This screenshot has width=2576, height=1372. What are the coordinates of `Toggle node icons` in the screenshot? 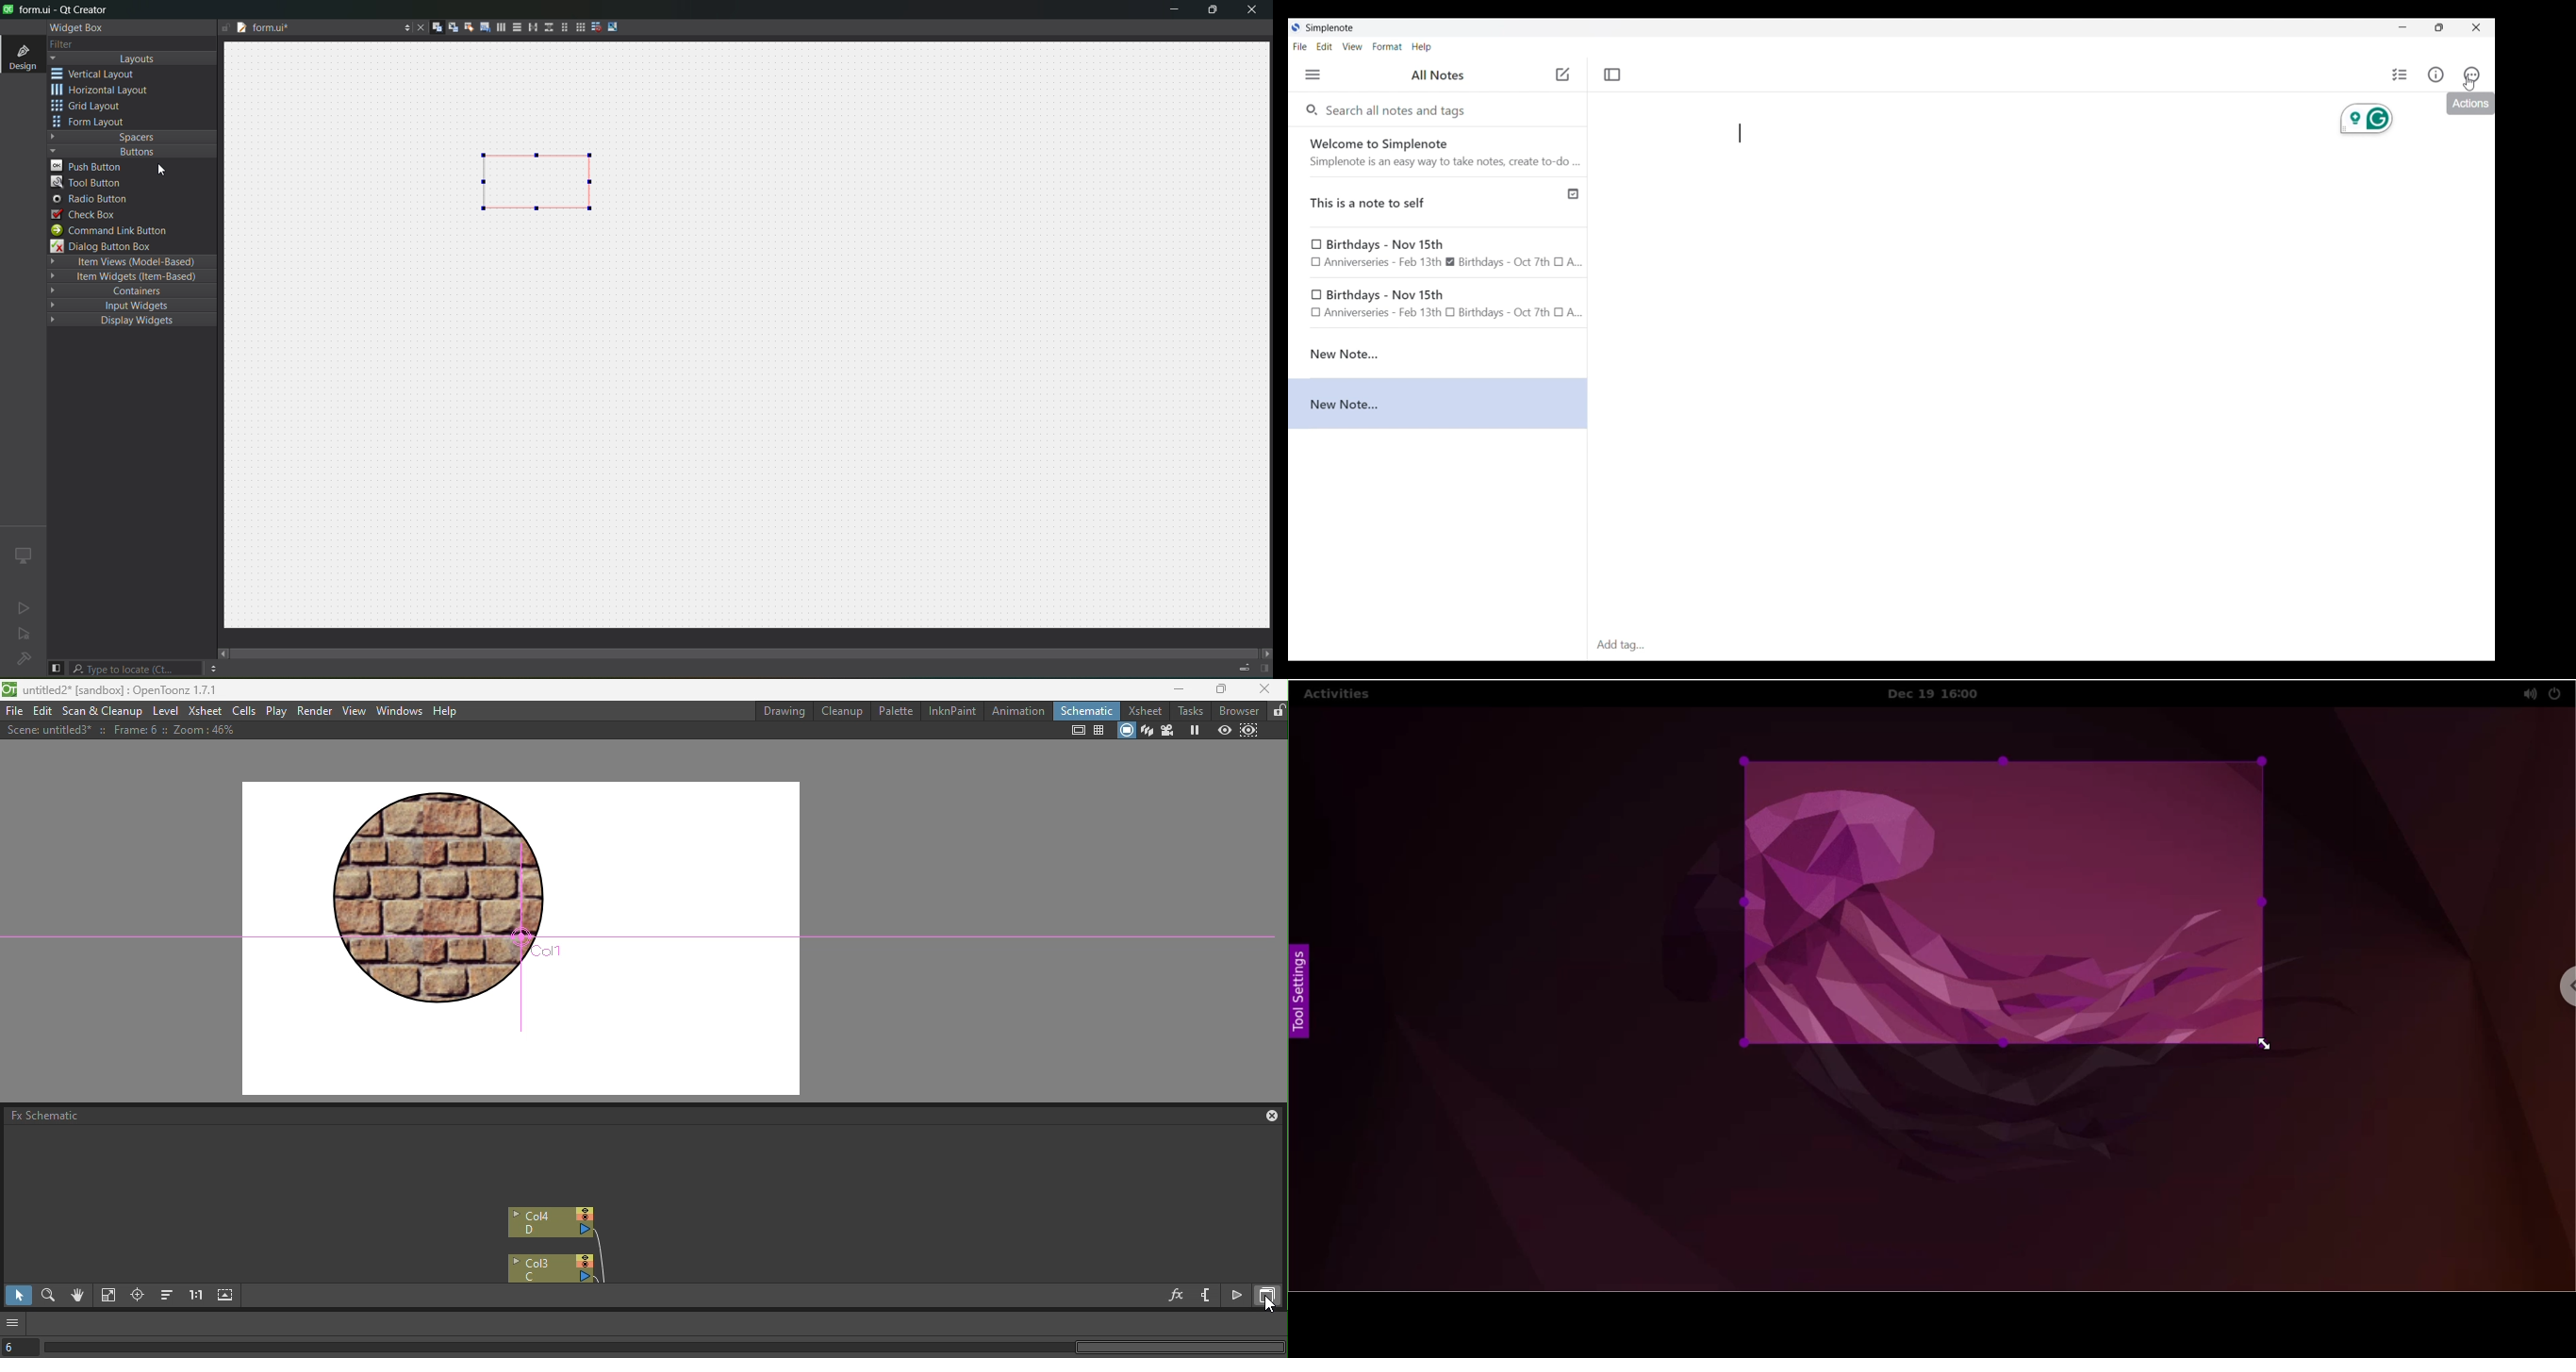 It's located at (1238, 1296).